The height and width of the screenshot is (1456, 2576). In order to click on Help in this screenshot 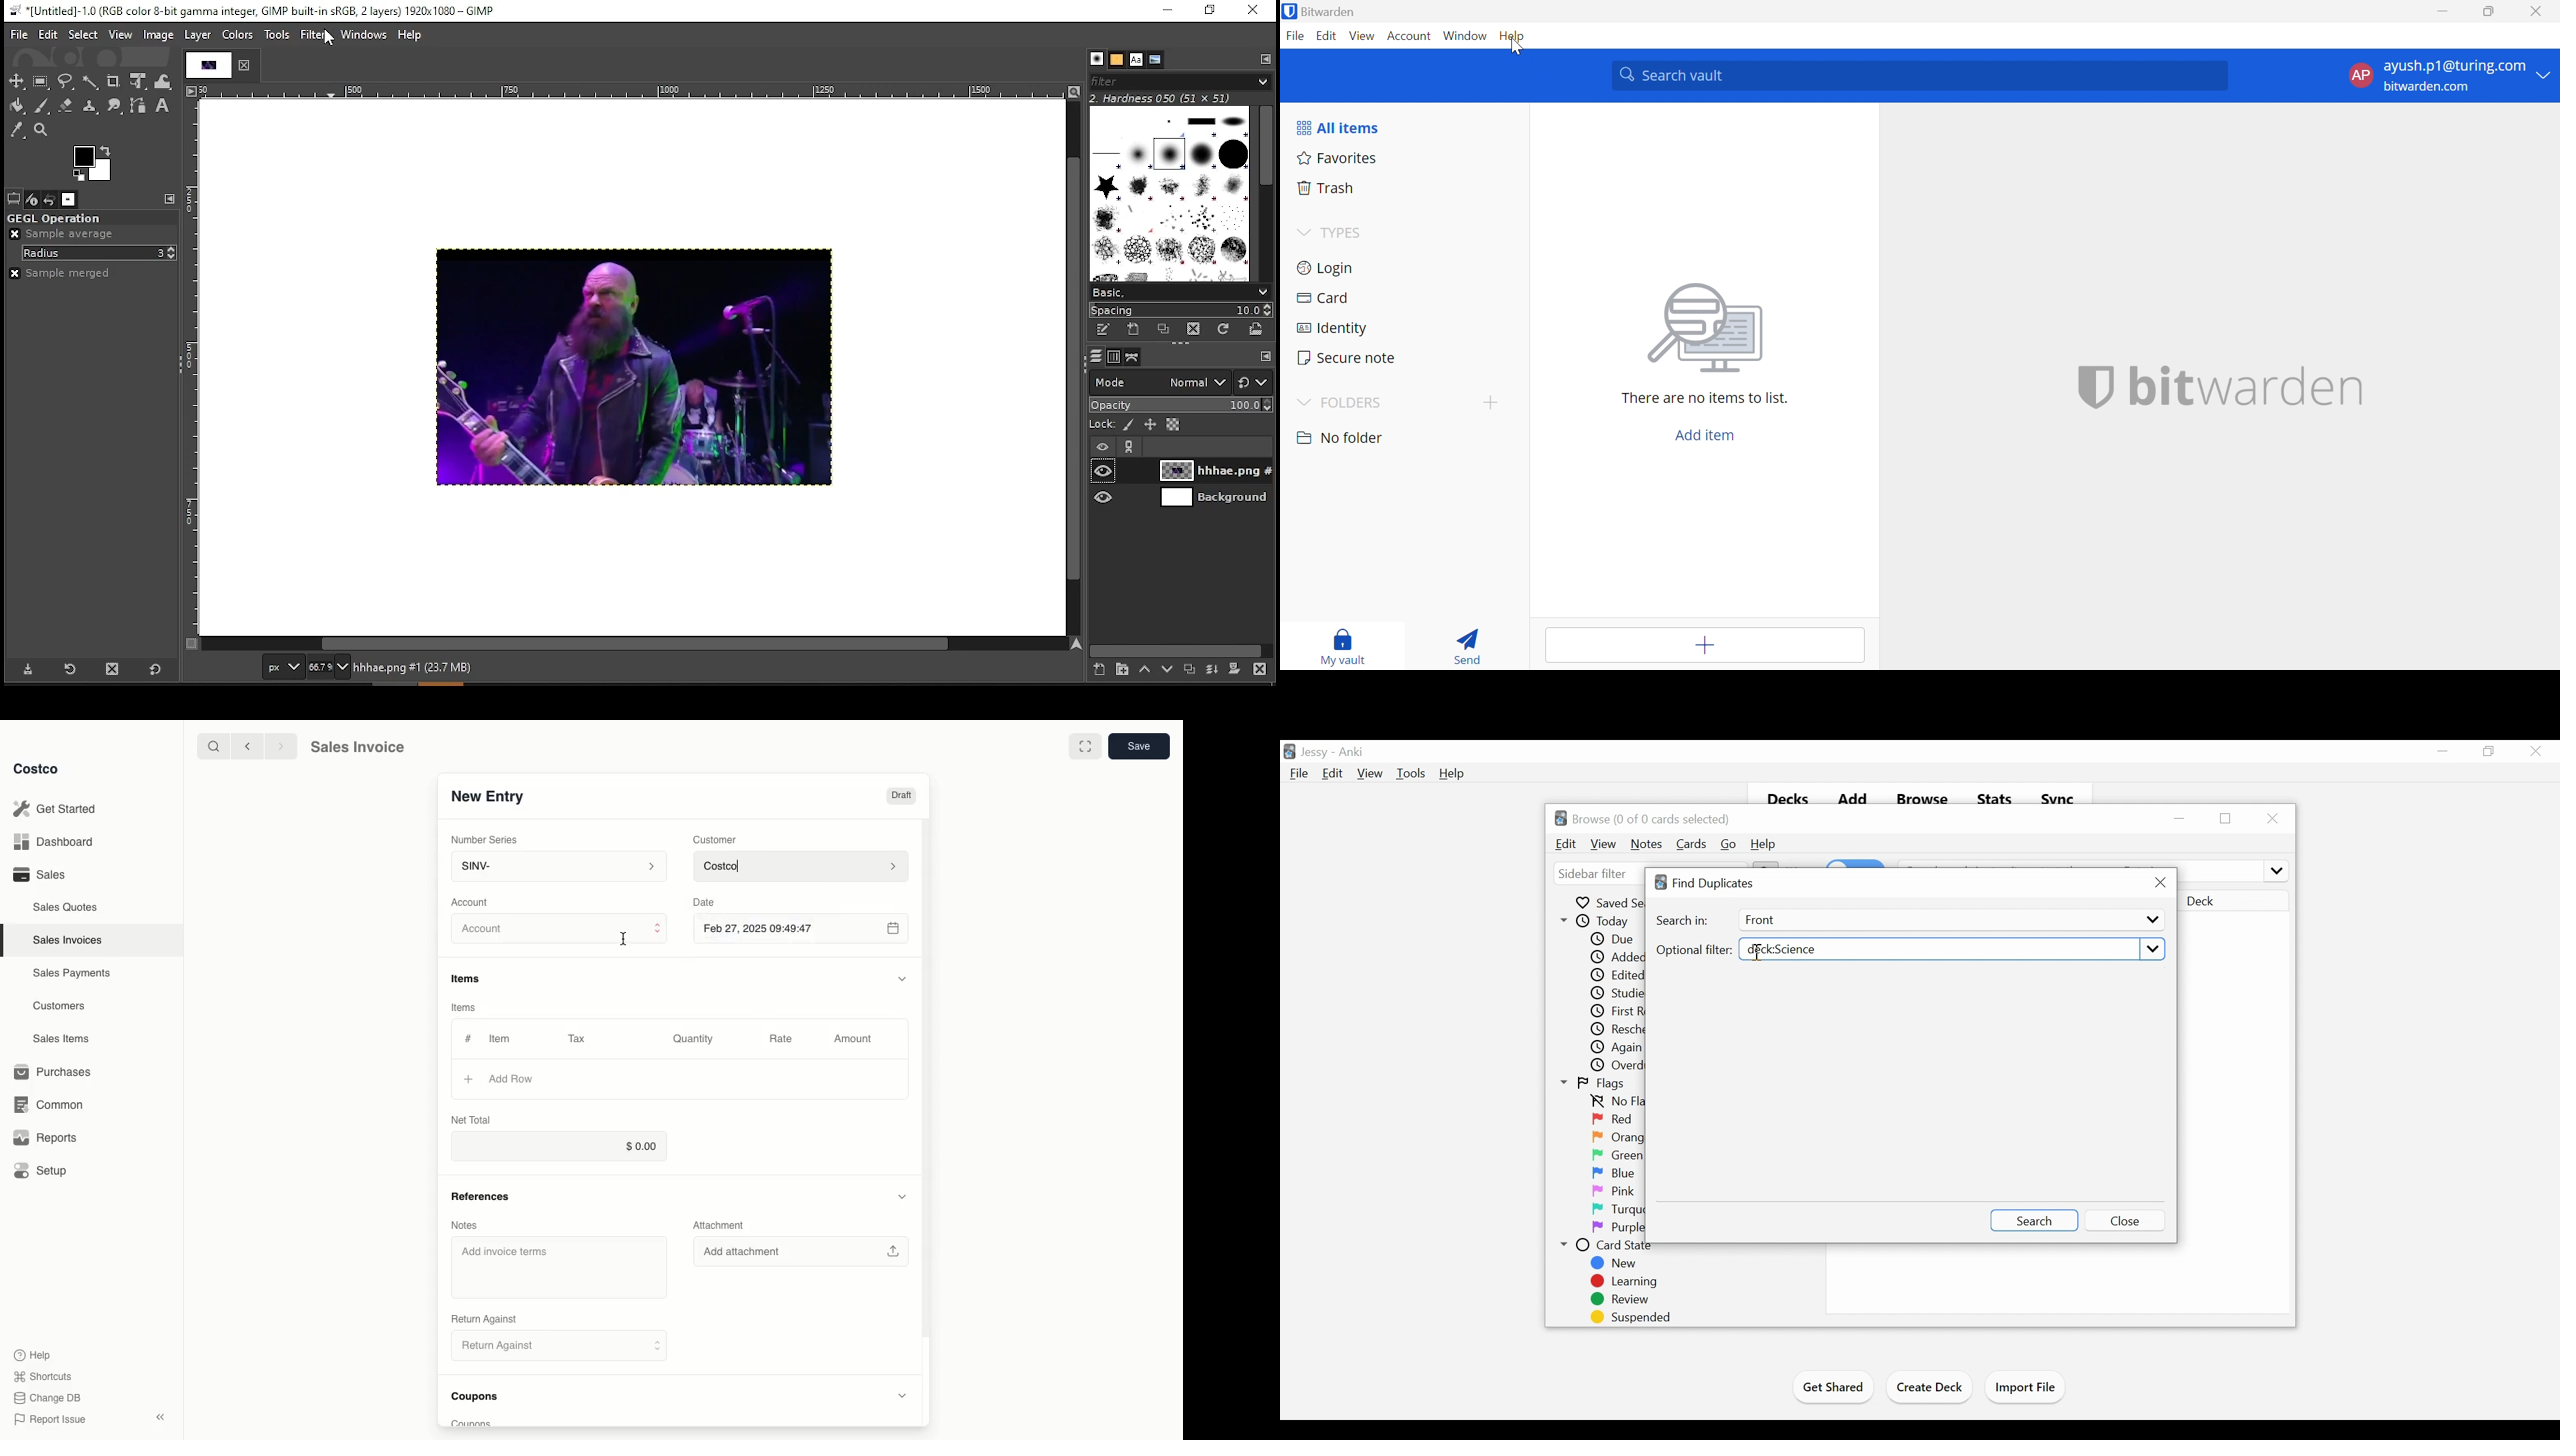, I will do `click(1763, 845)`.